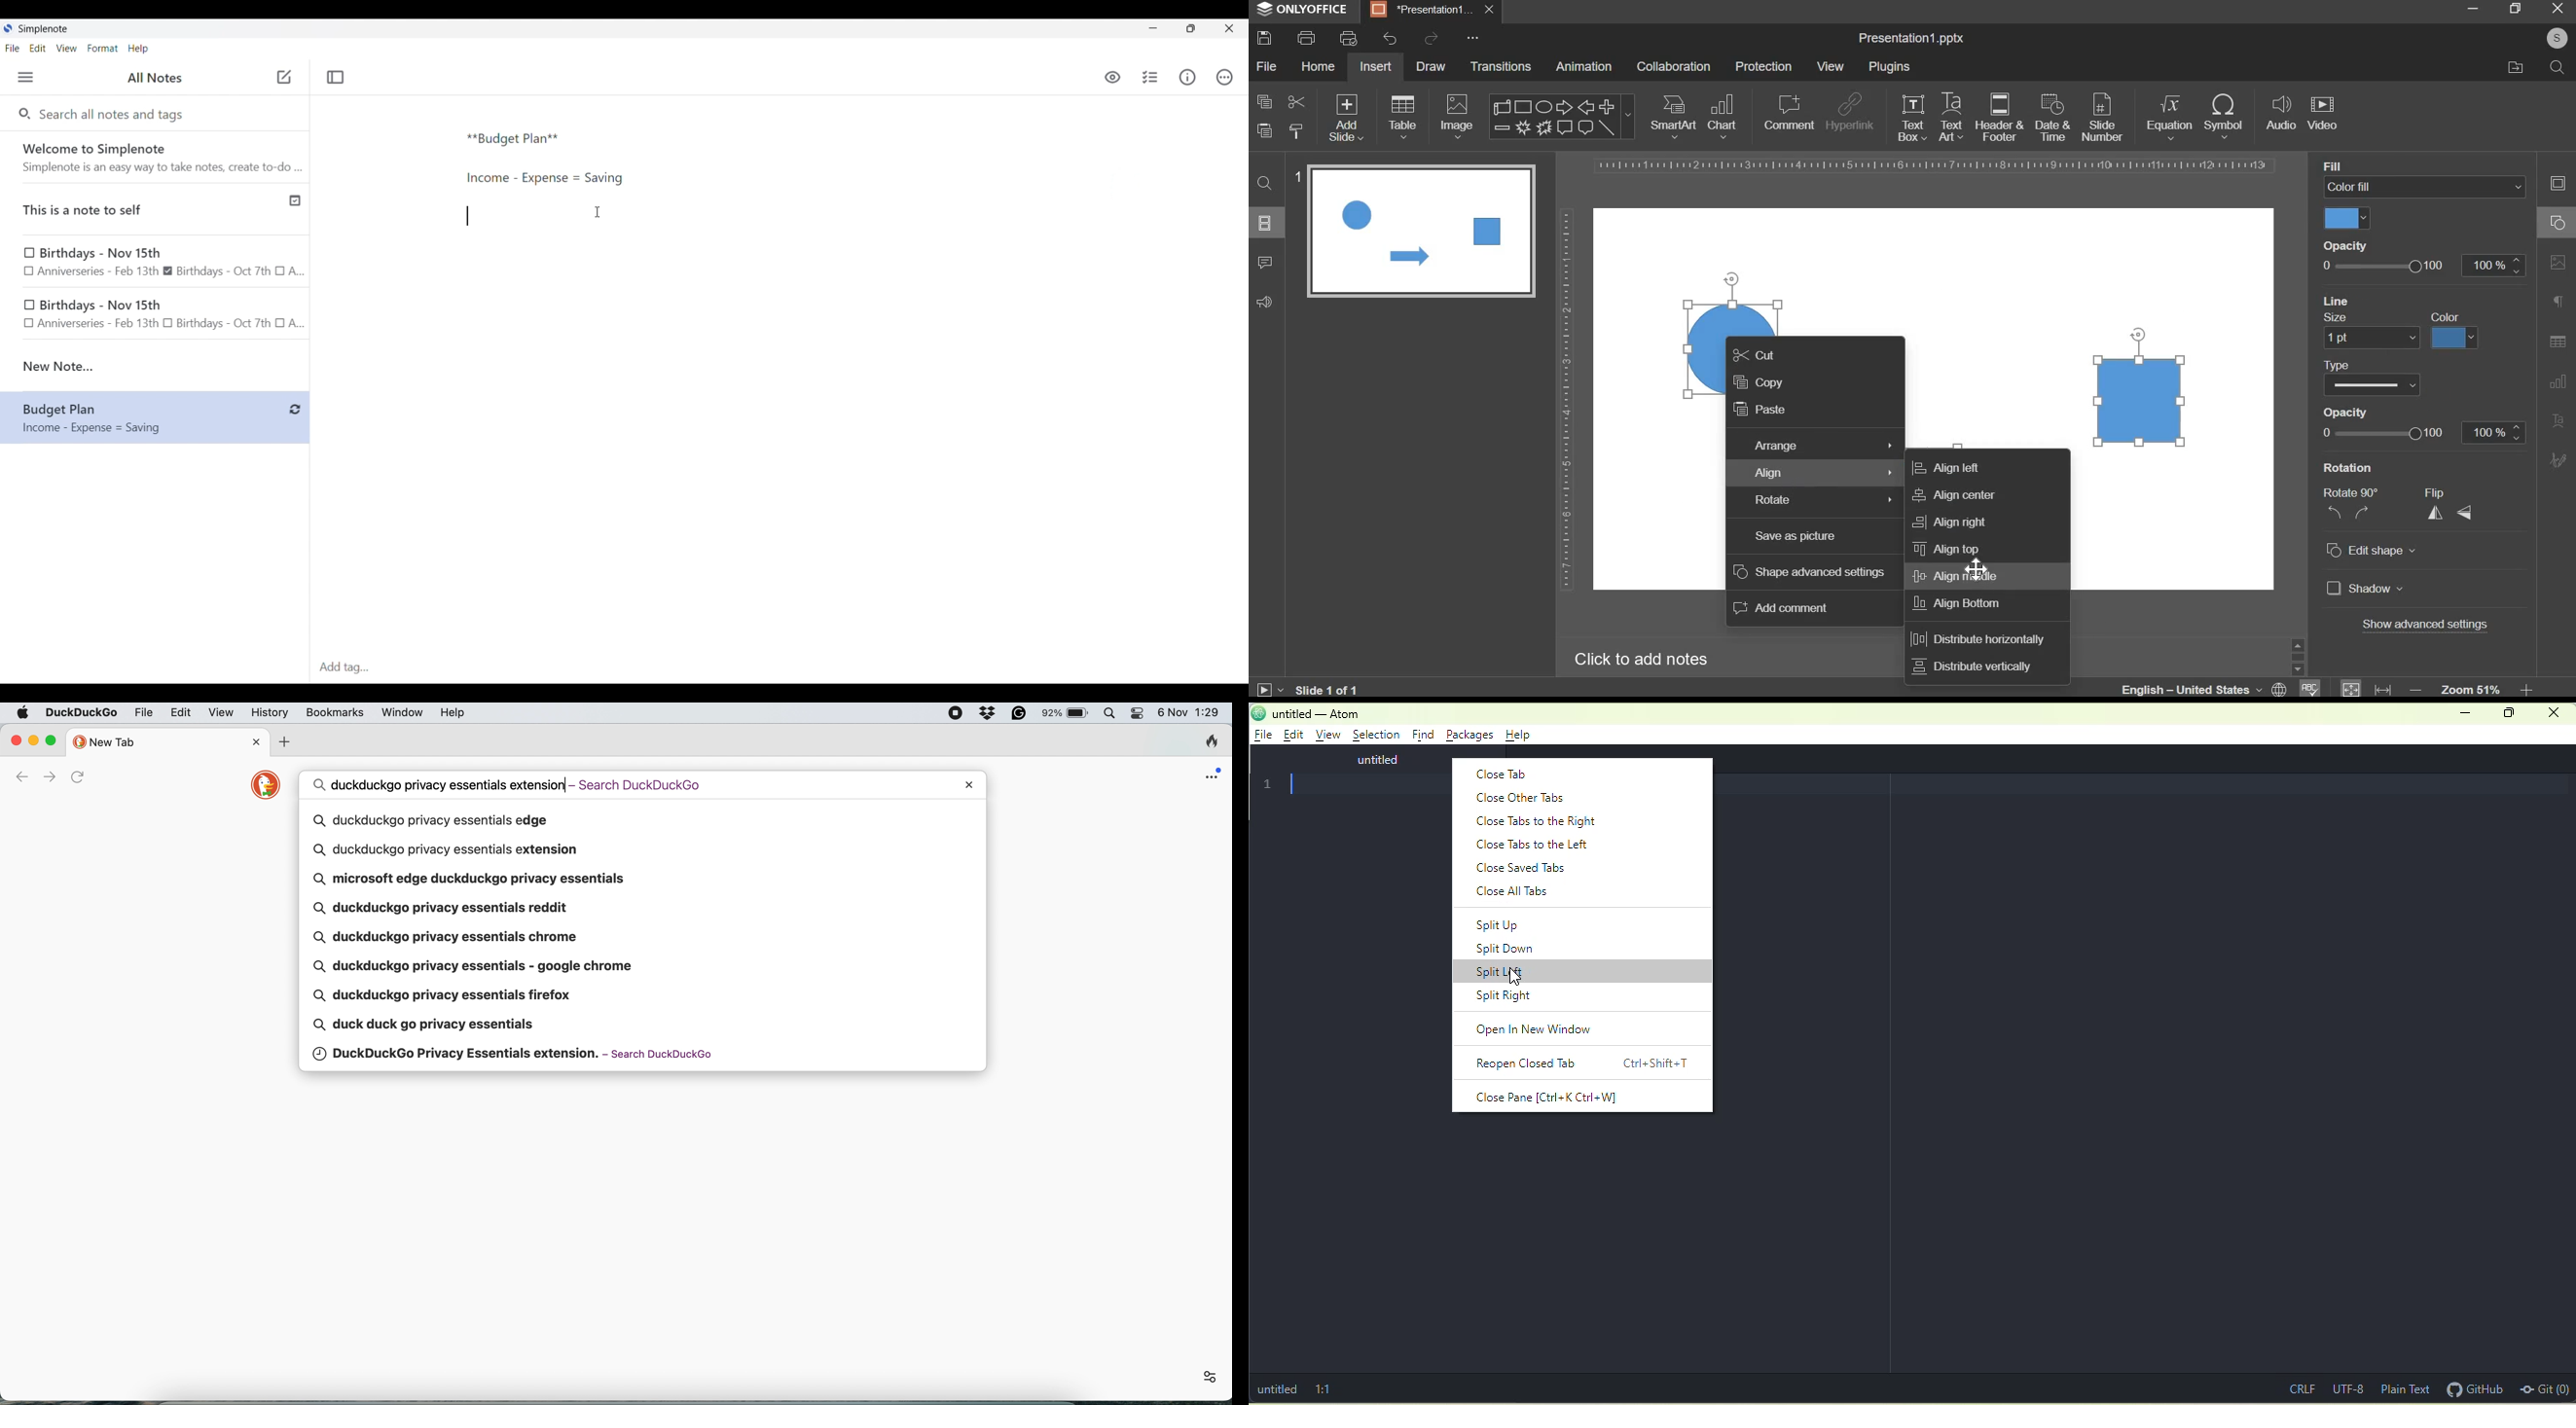 The width and height of the screenshot is (2576, 1428). What do you see at coordinates (44, 29) in the screenshot?
I see `Software name` at bounding box center [44, 29].